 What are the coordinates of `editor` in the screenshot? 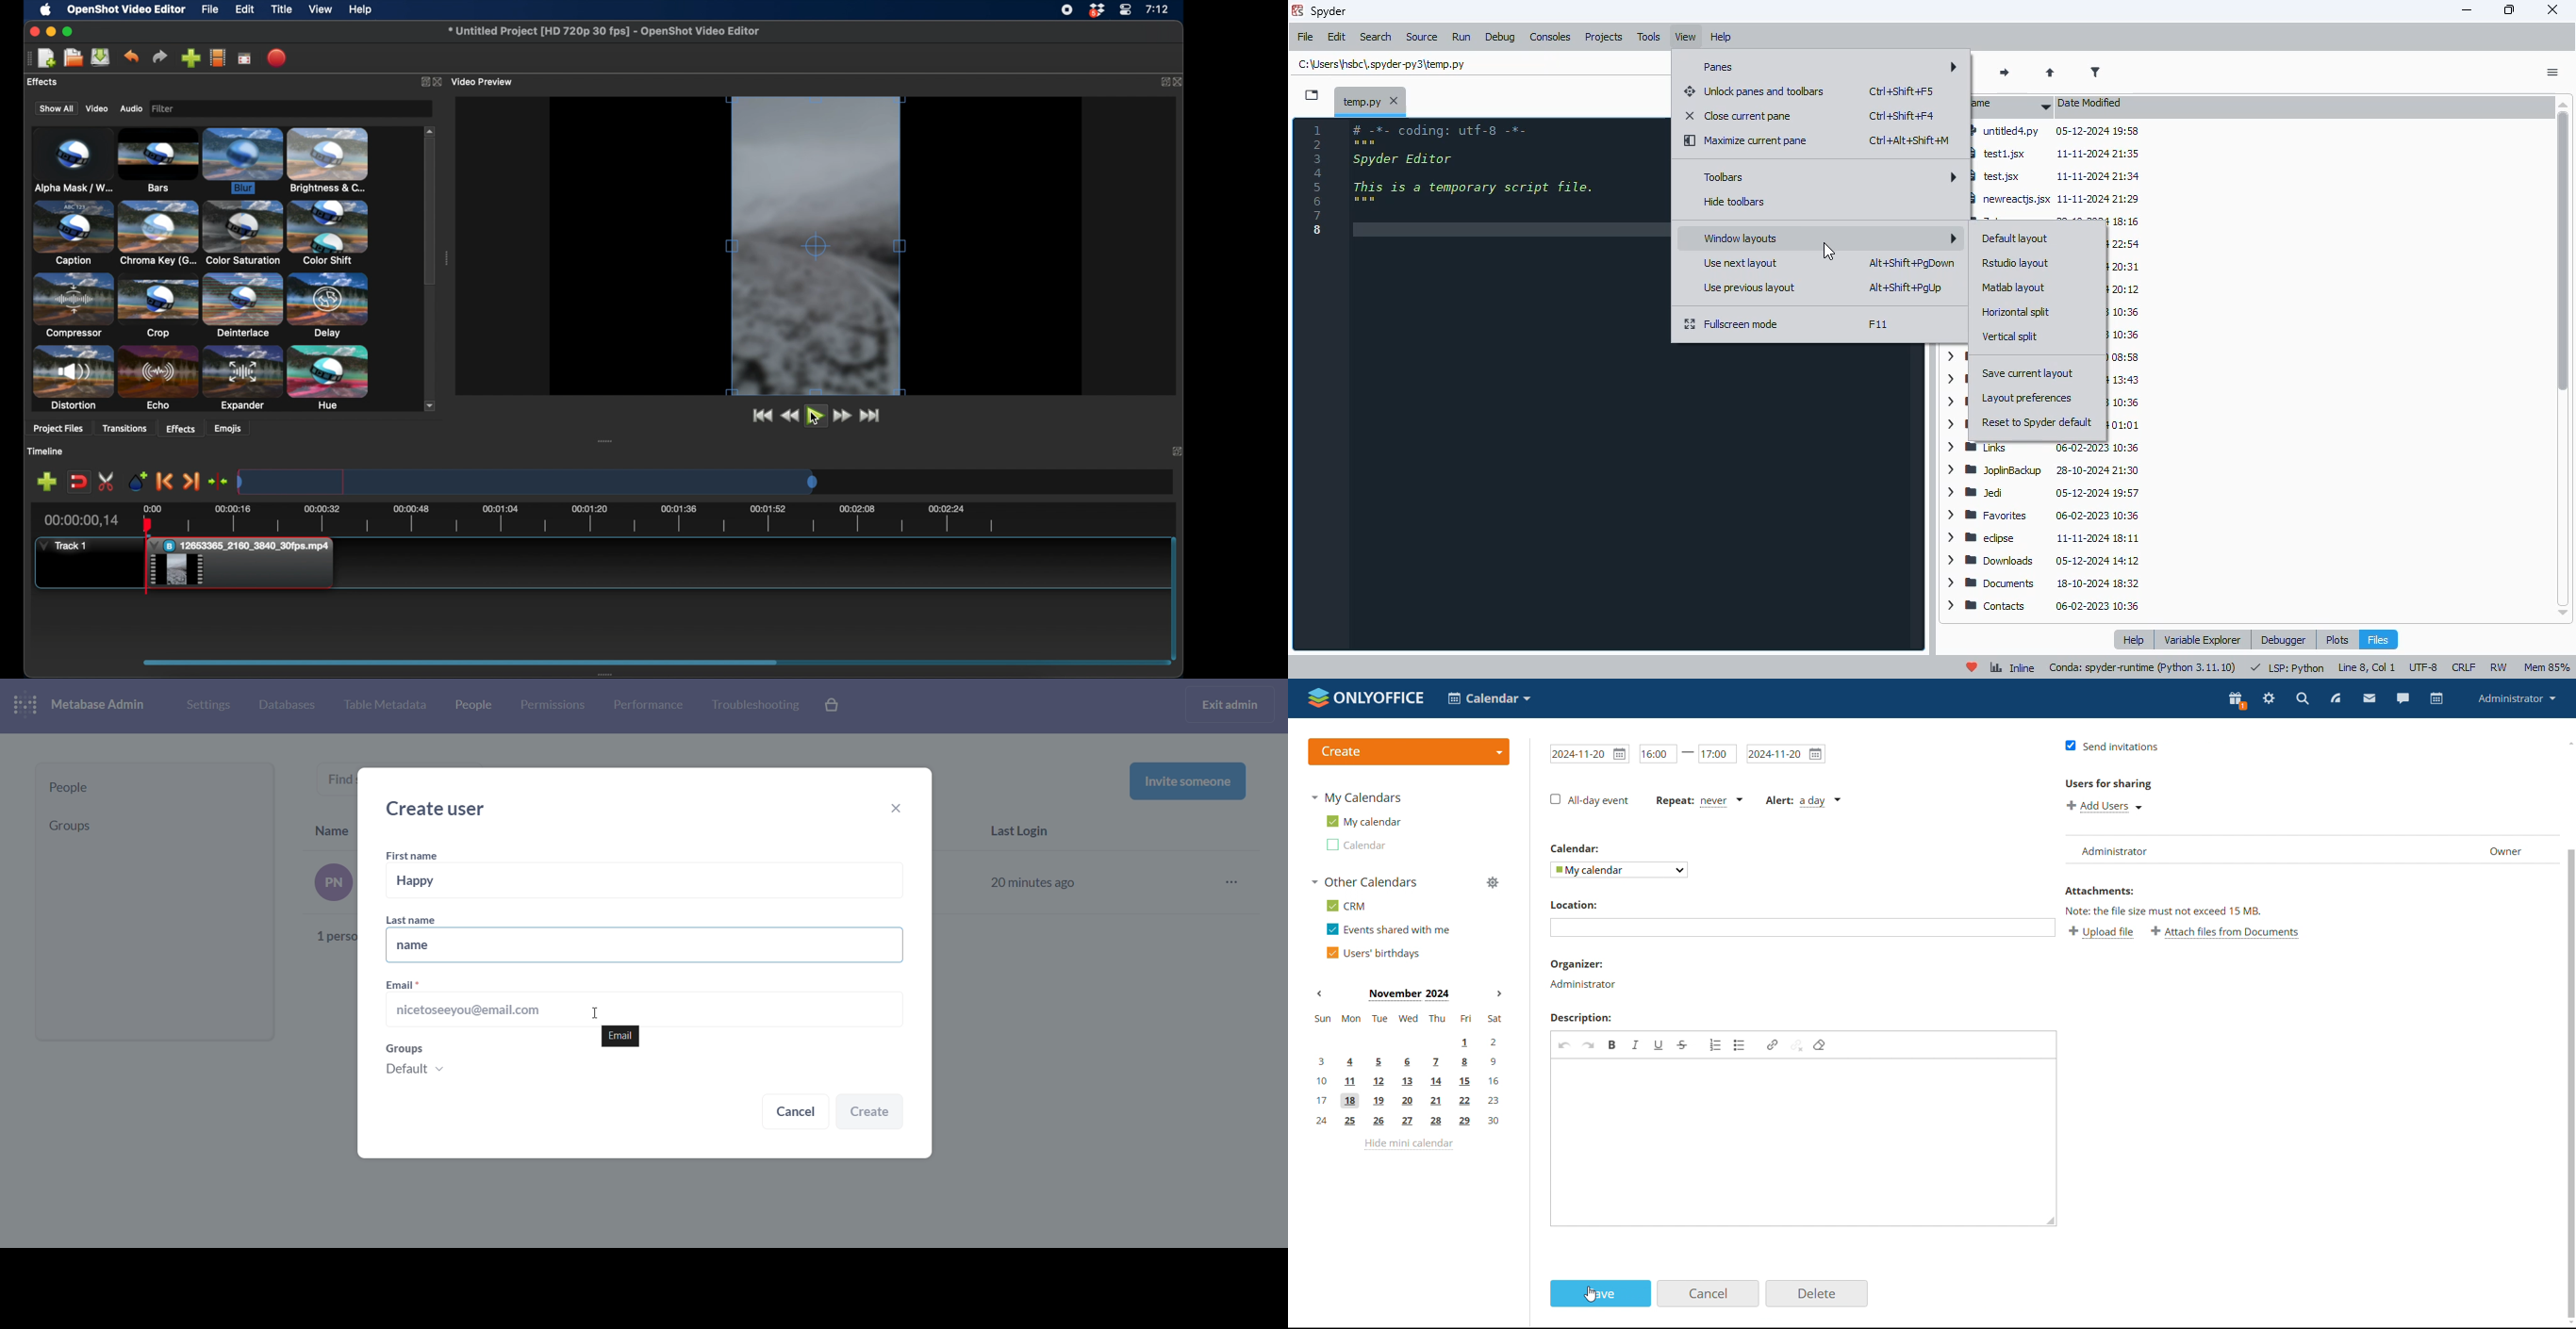 It's located at (1505, 385).